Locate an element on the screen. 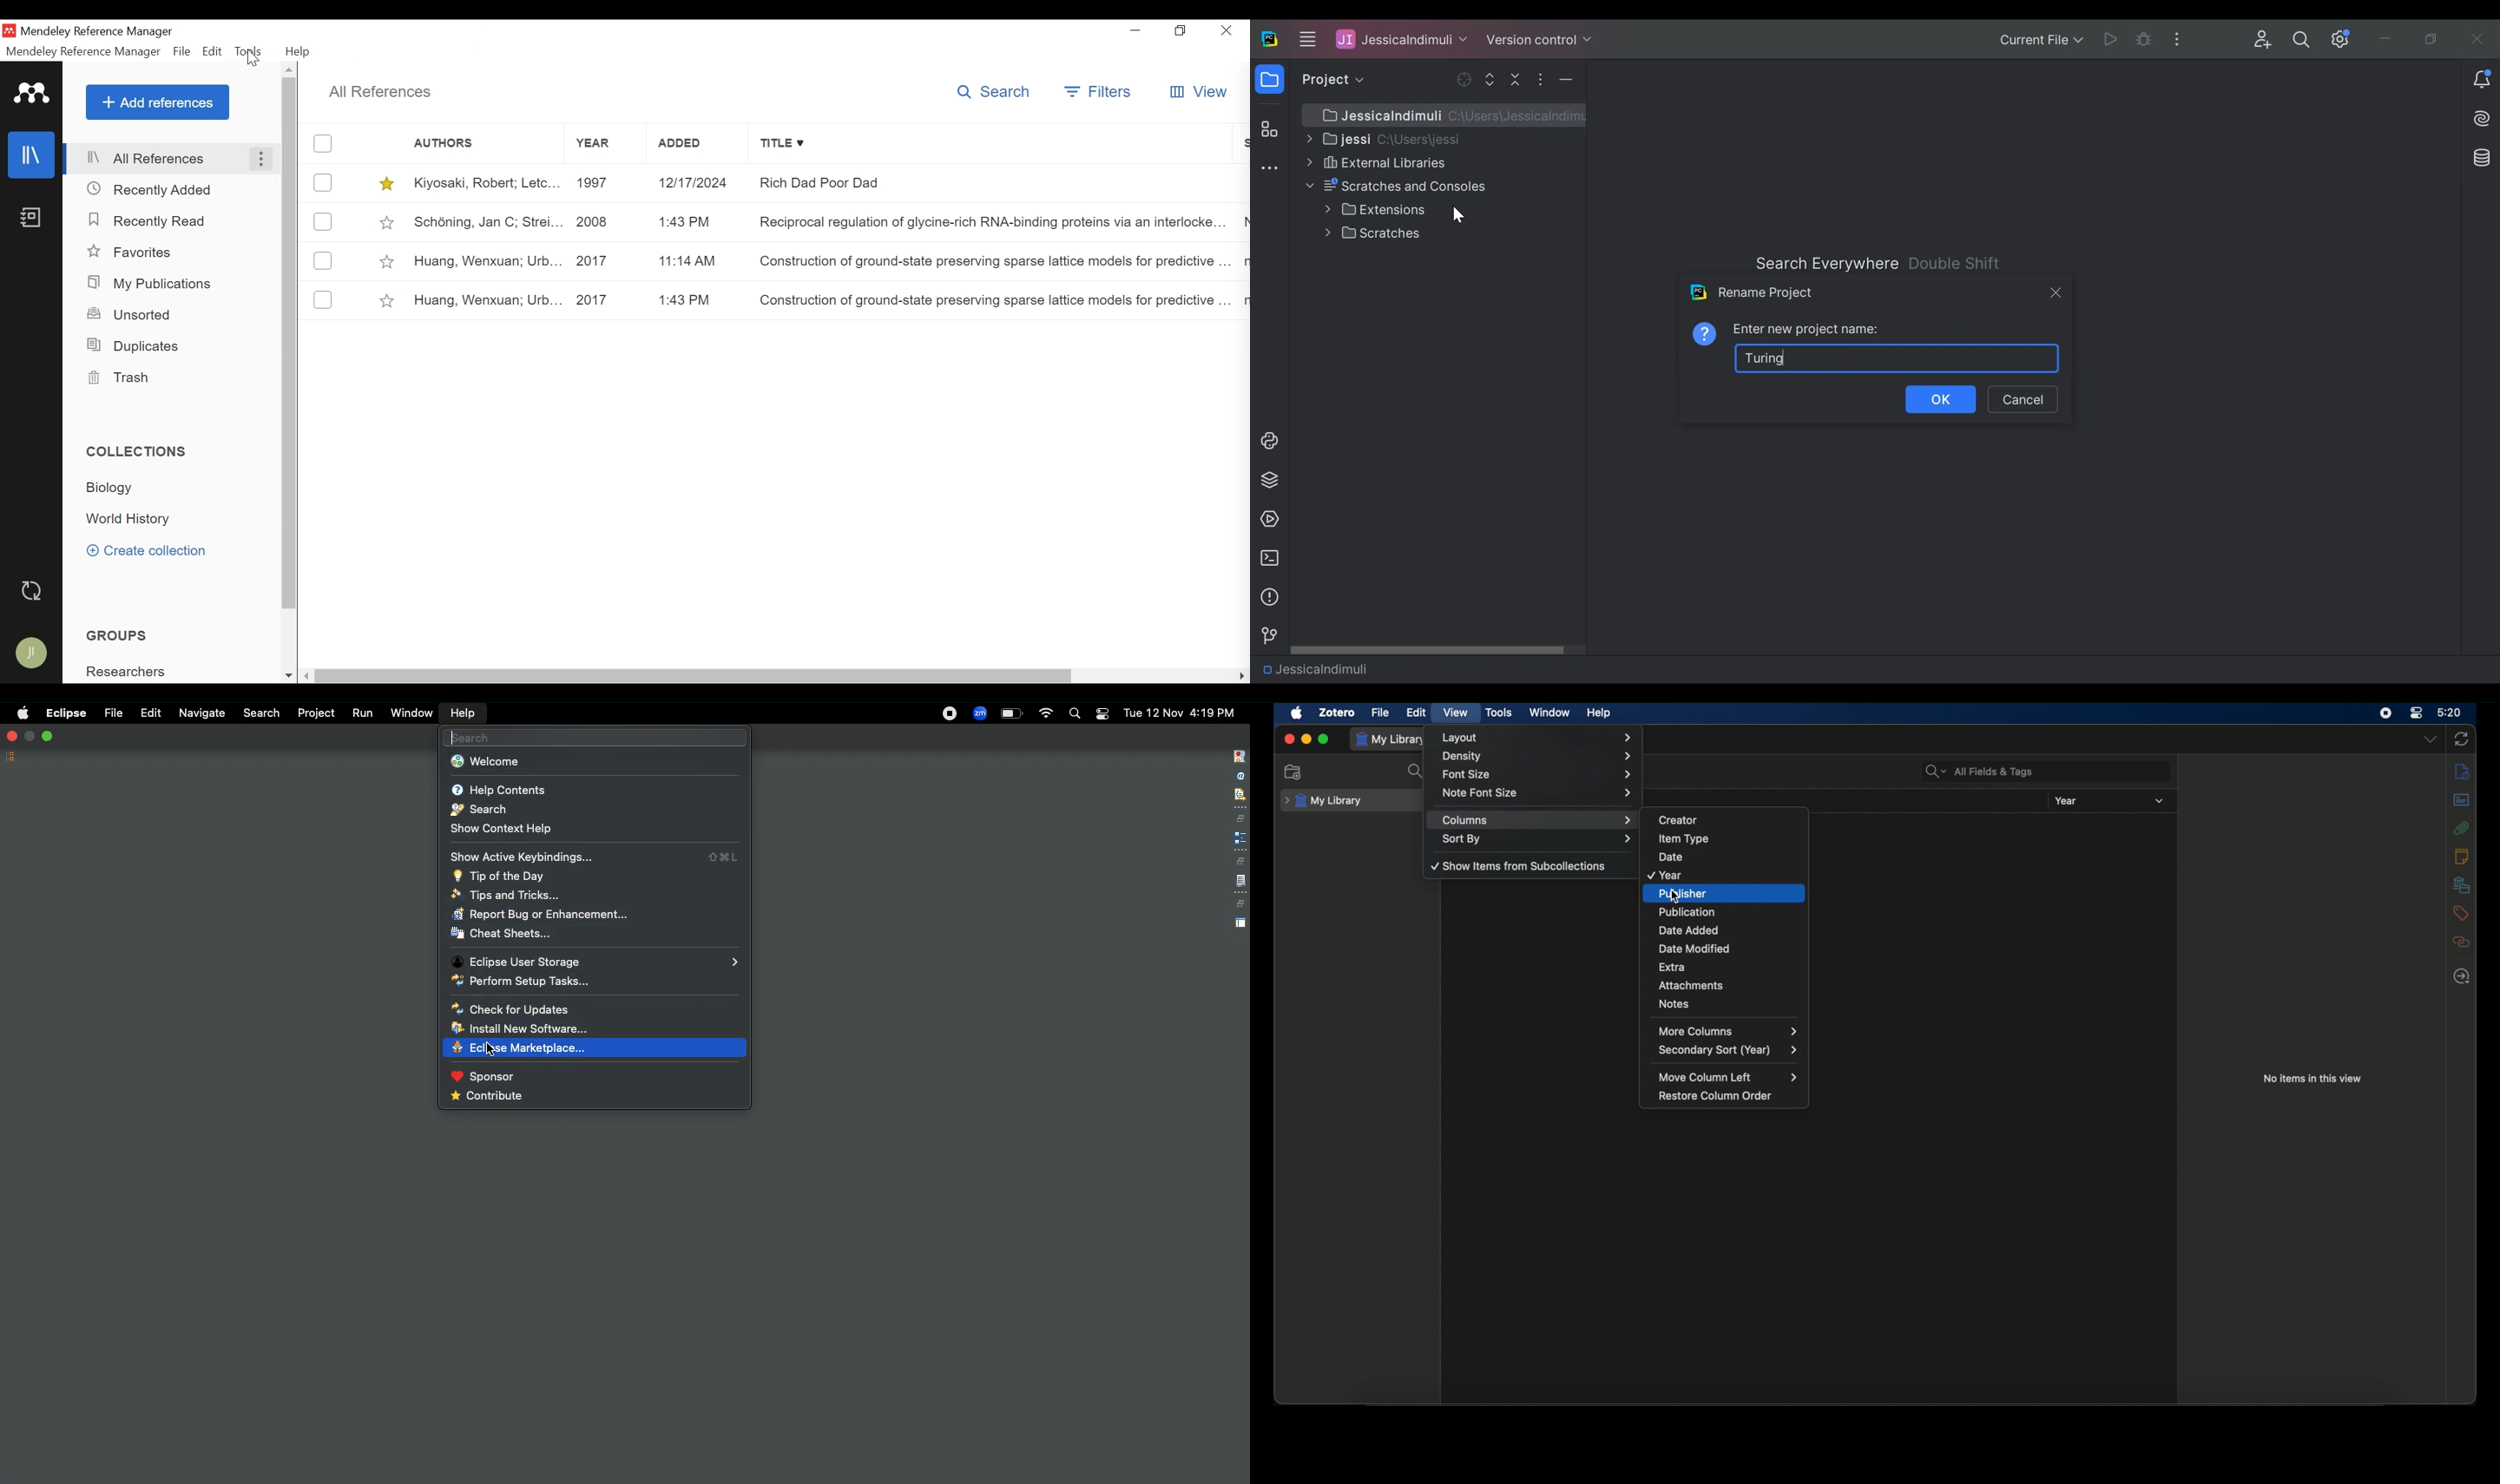 The image size is (2520, 1484). secondary sort is located at coordinates (1728, 1051).